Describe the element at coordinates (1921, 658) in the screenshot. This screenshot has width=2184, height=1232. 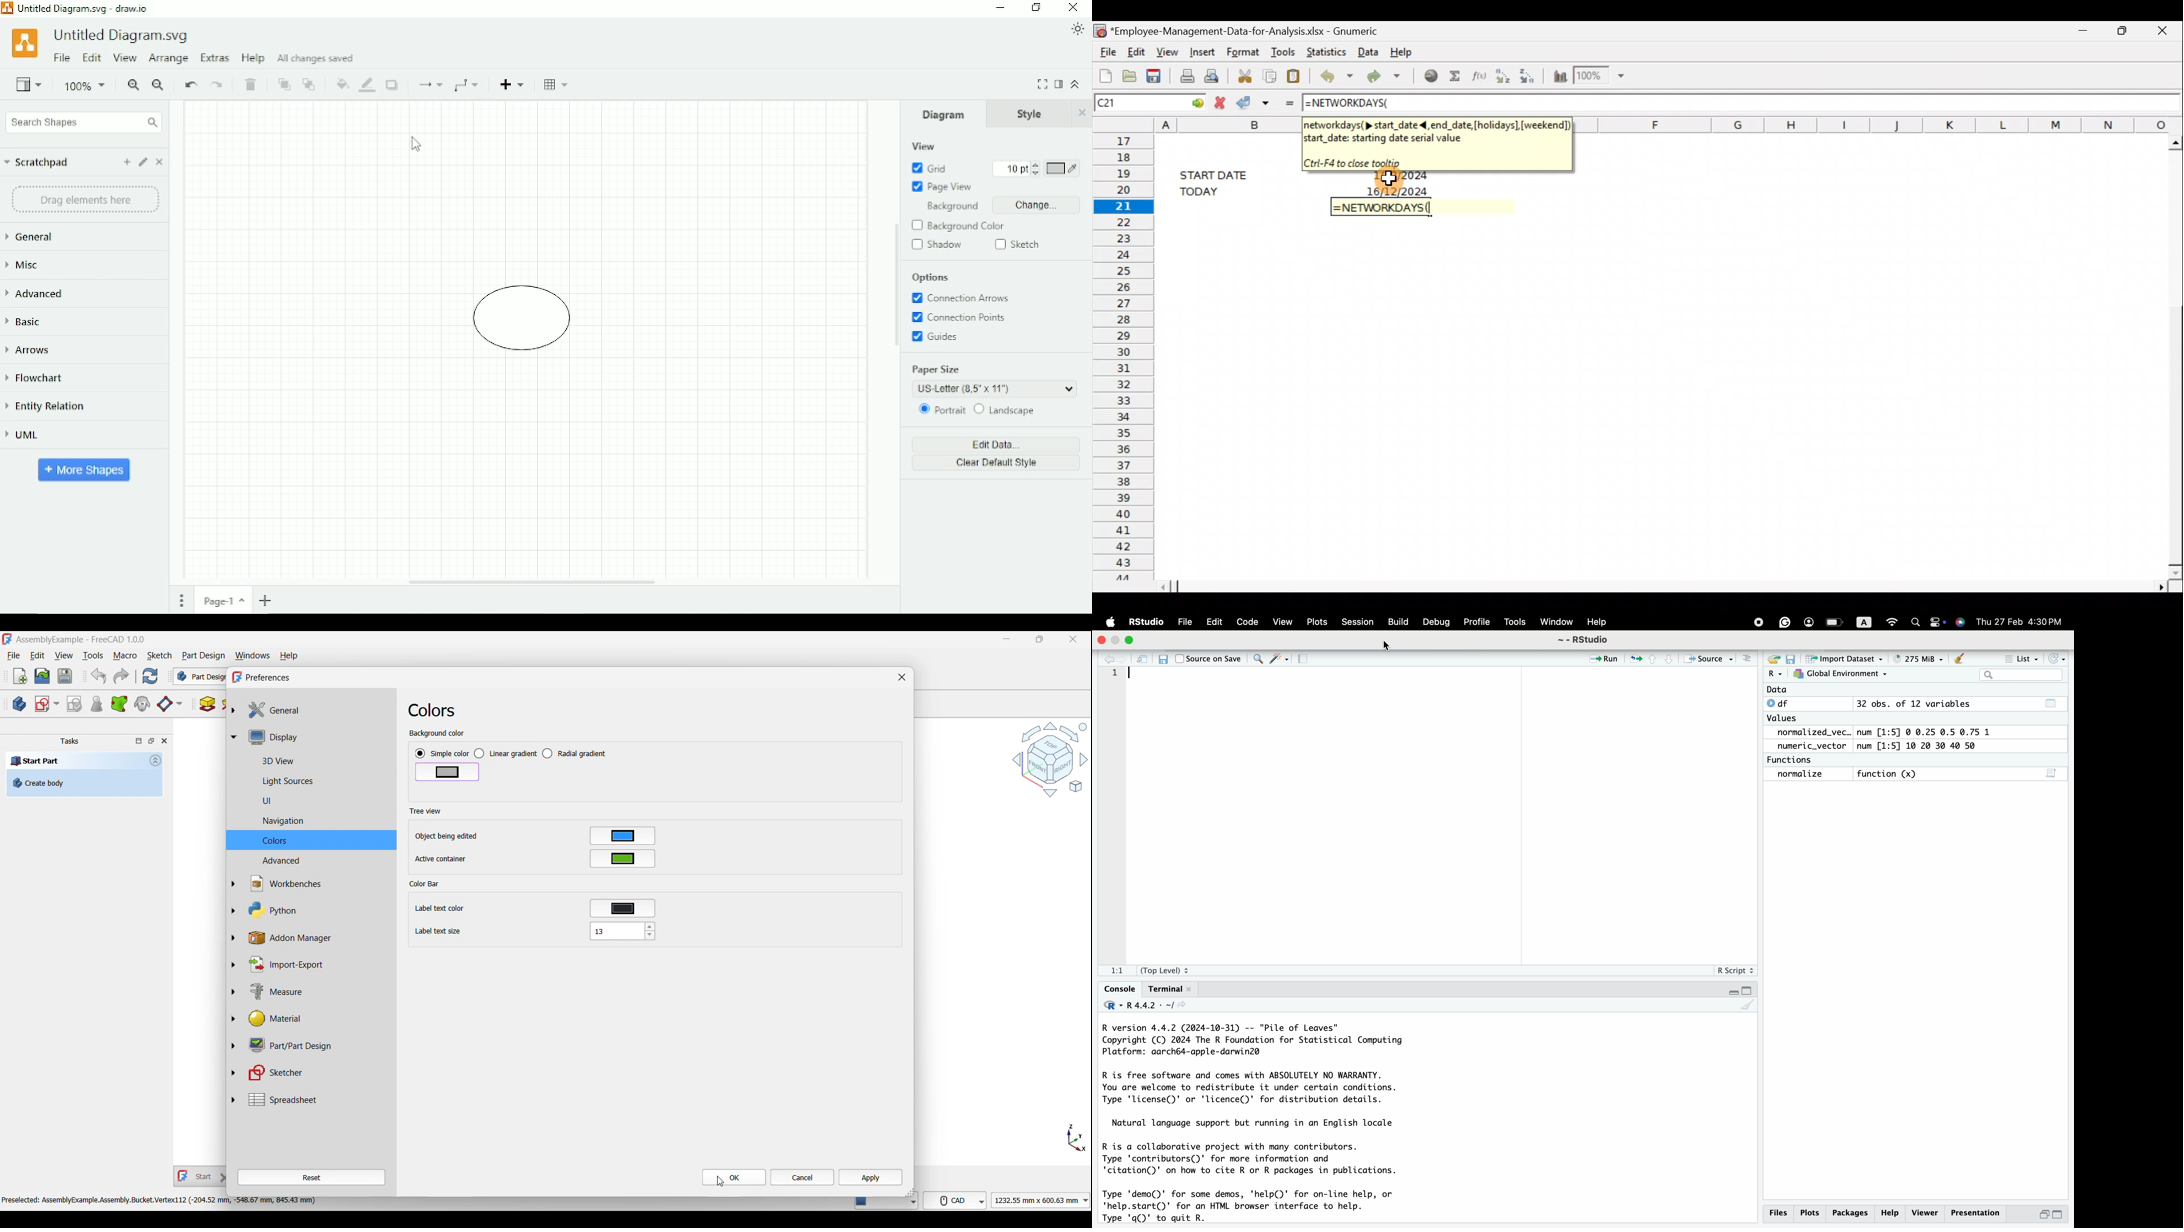
I see `264 MiB` at that location.